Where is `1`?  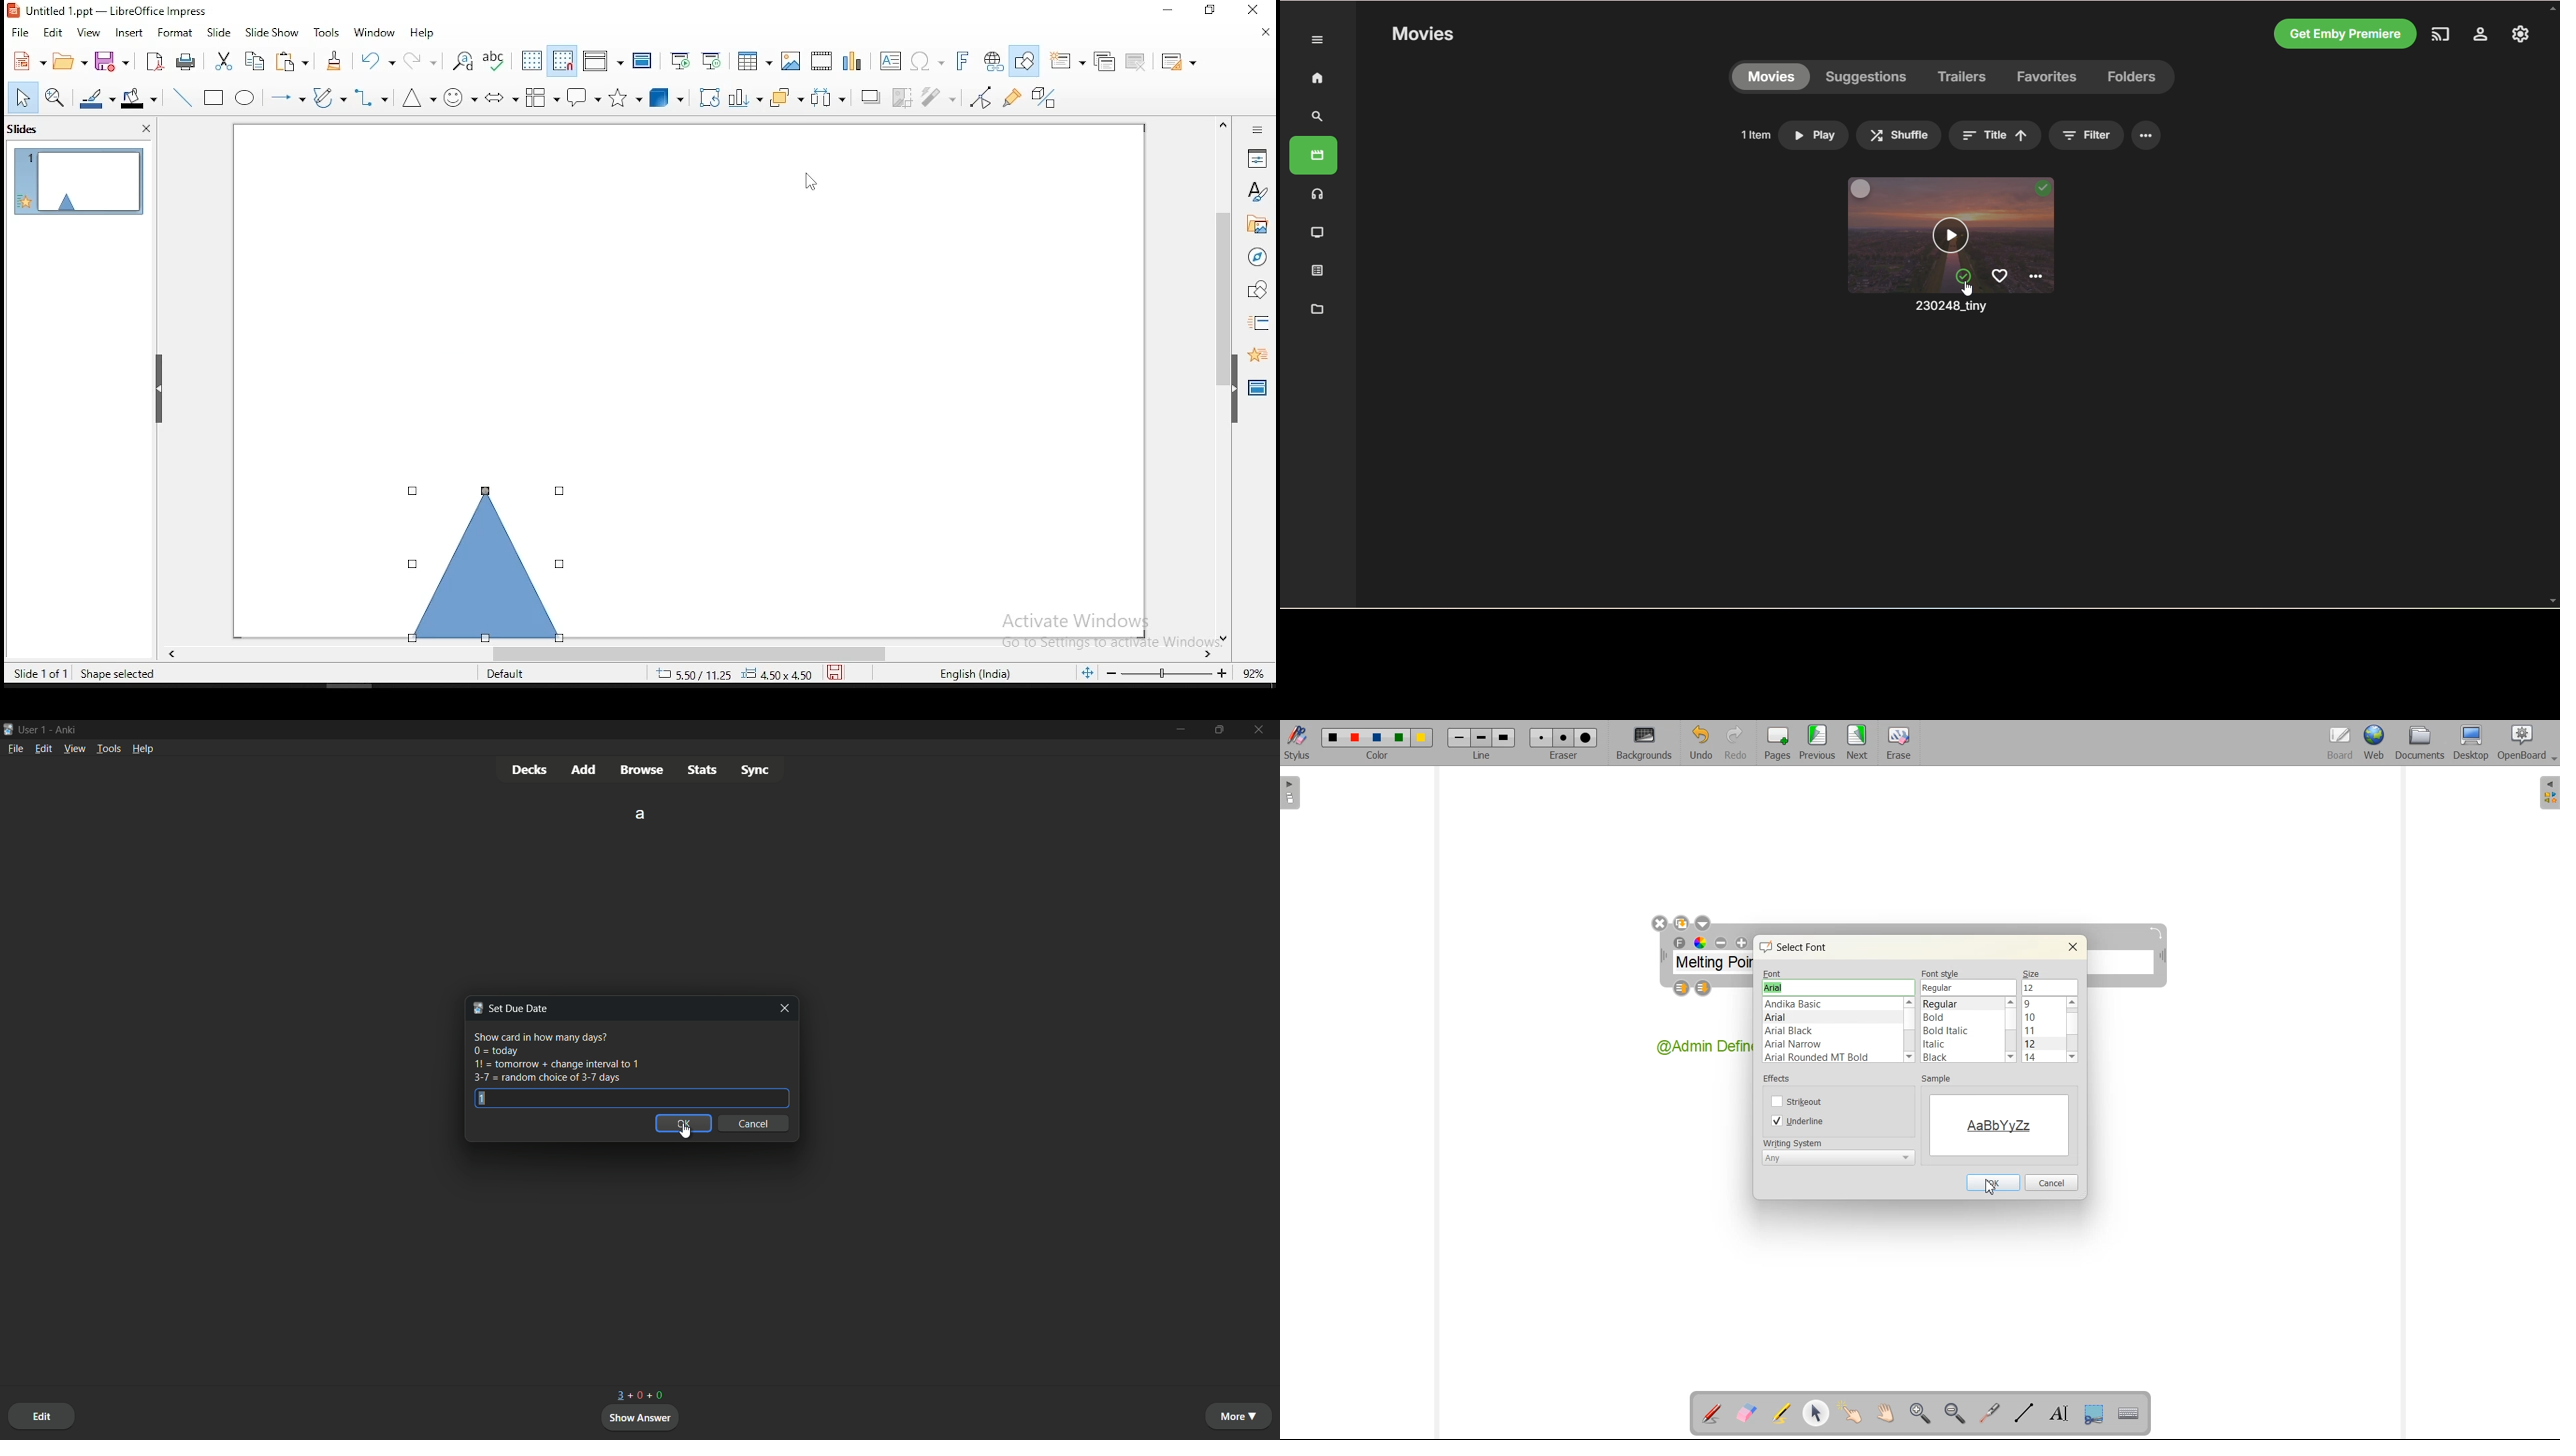
1 is located at coordinates (478, 1098).